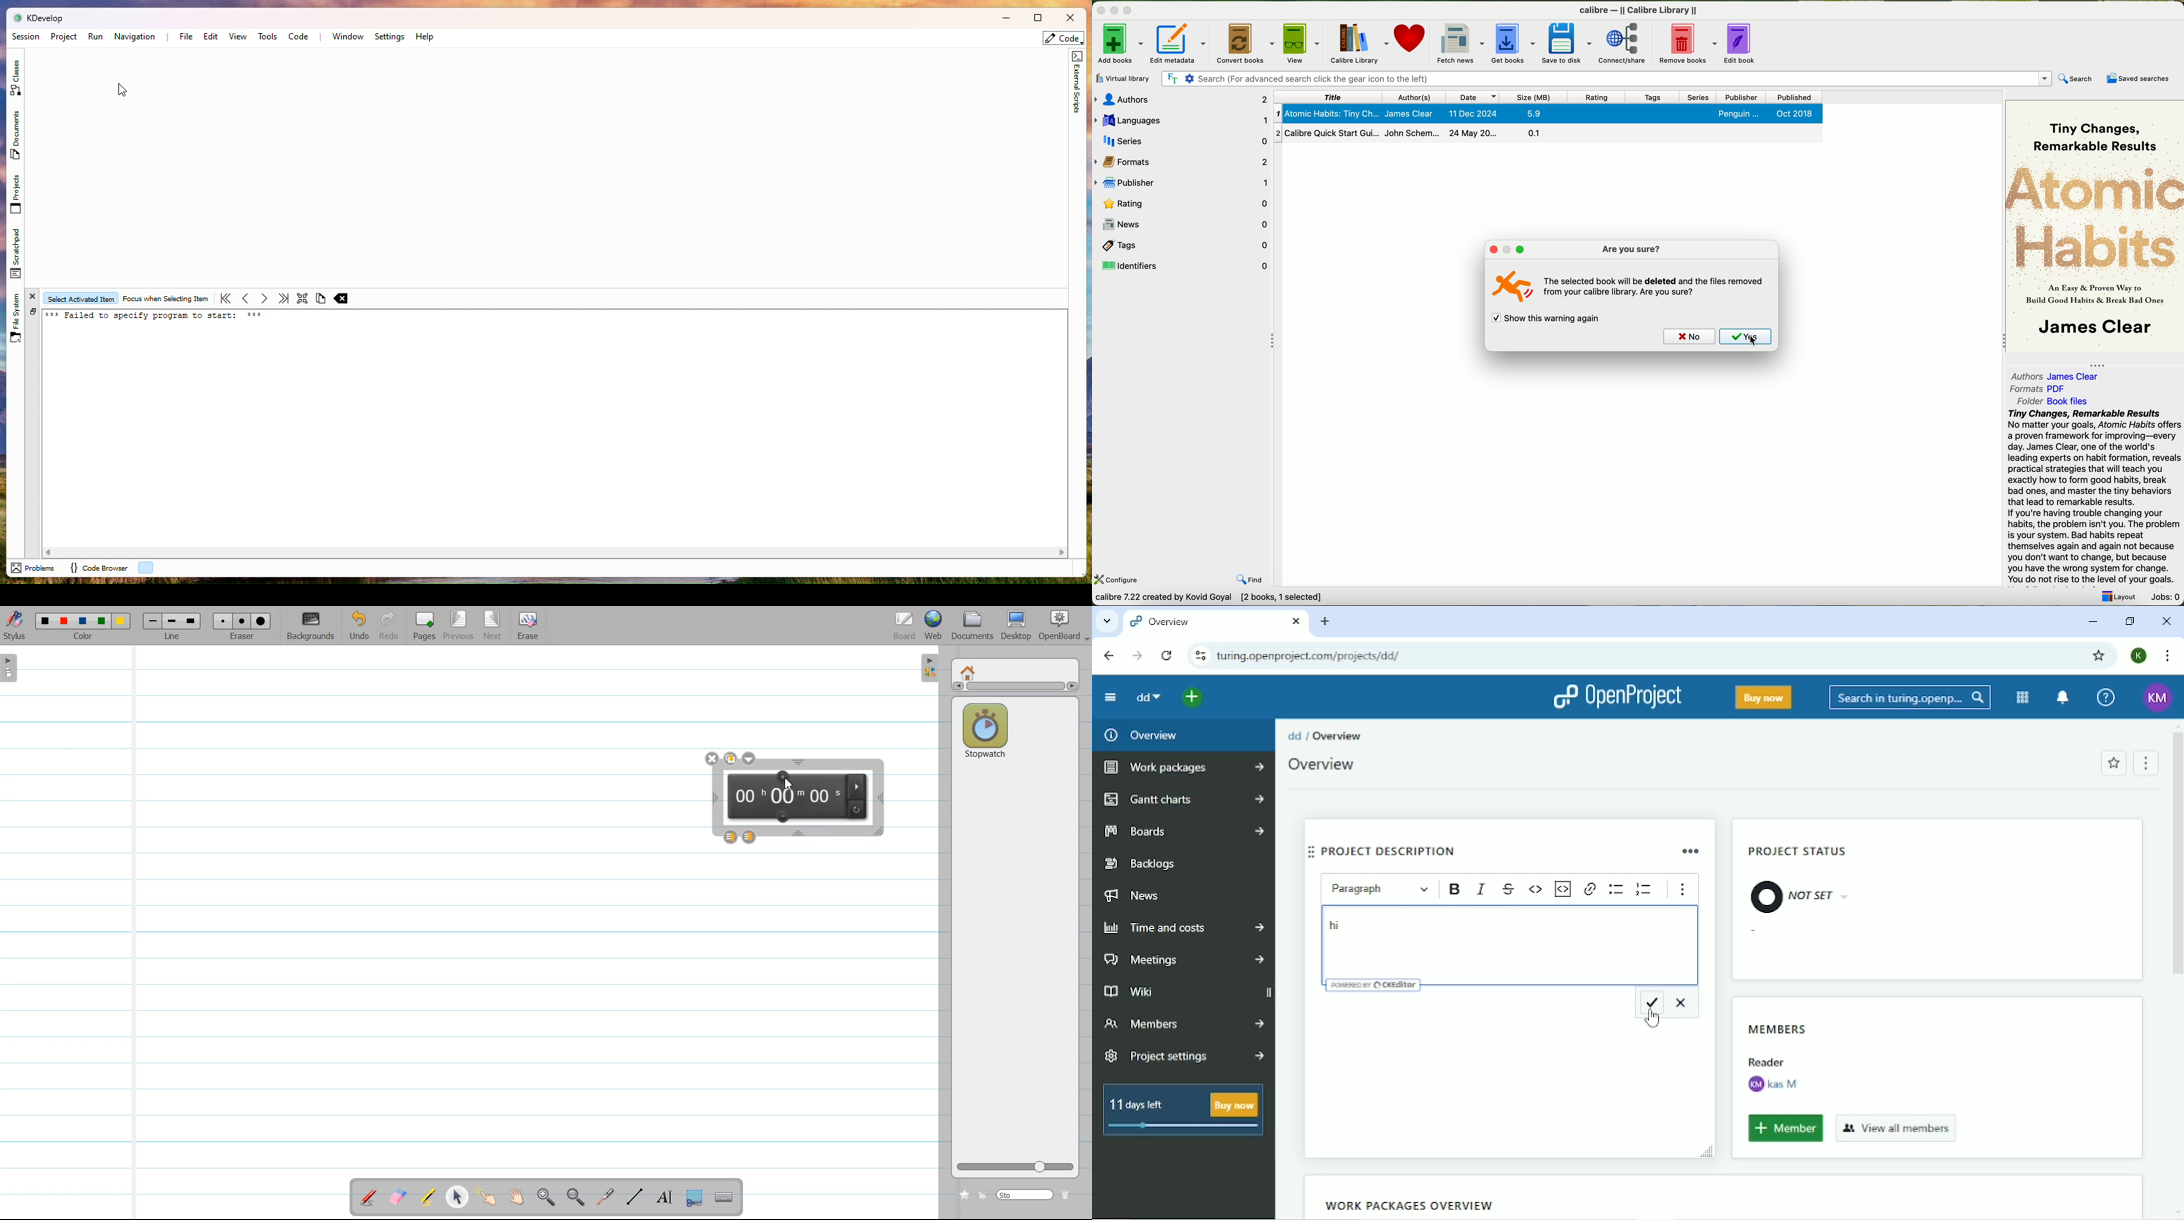 The width and height of the screenshot is (2184, 1232). What do you see at coordinates (1509, 889) in the screenshot?
I see `Strikethrough` at bounding box center [1509, 889].